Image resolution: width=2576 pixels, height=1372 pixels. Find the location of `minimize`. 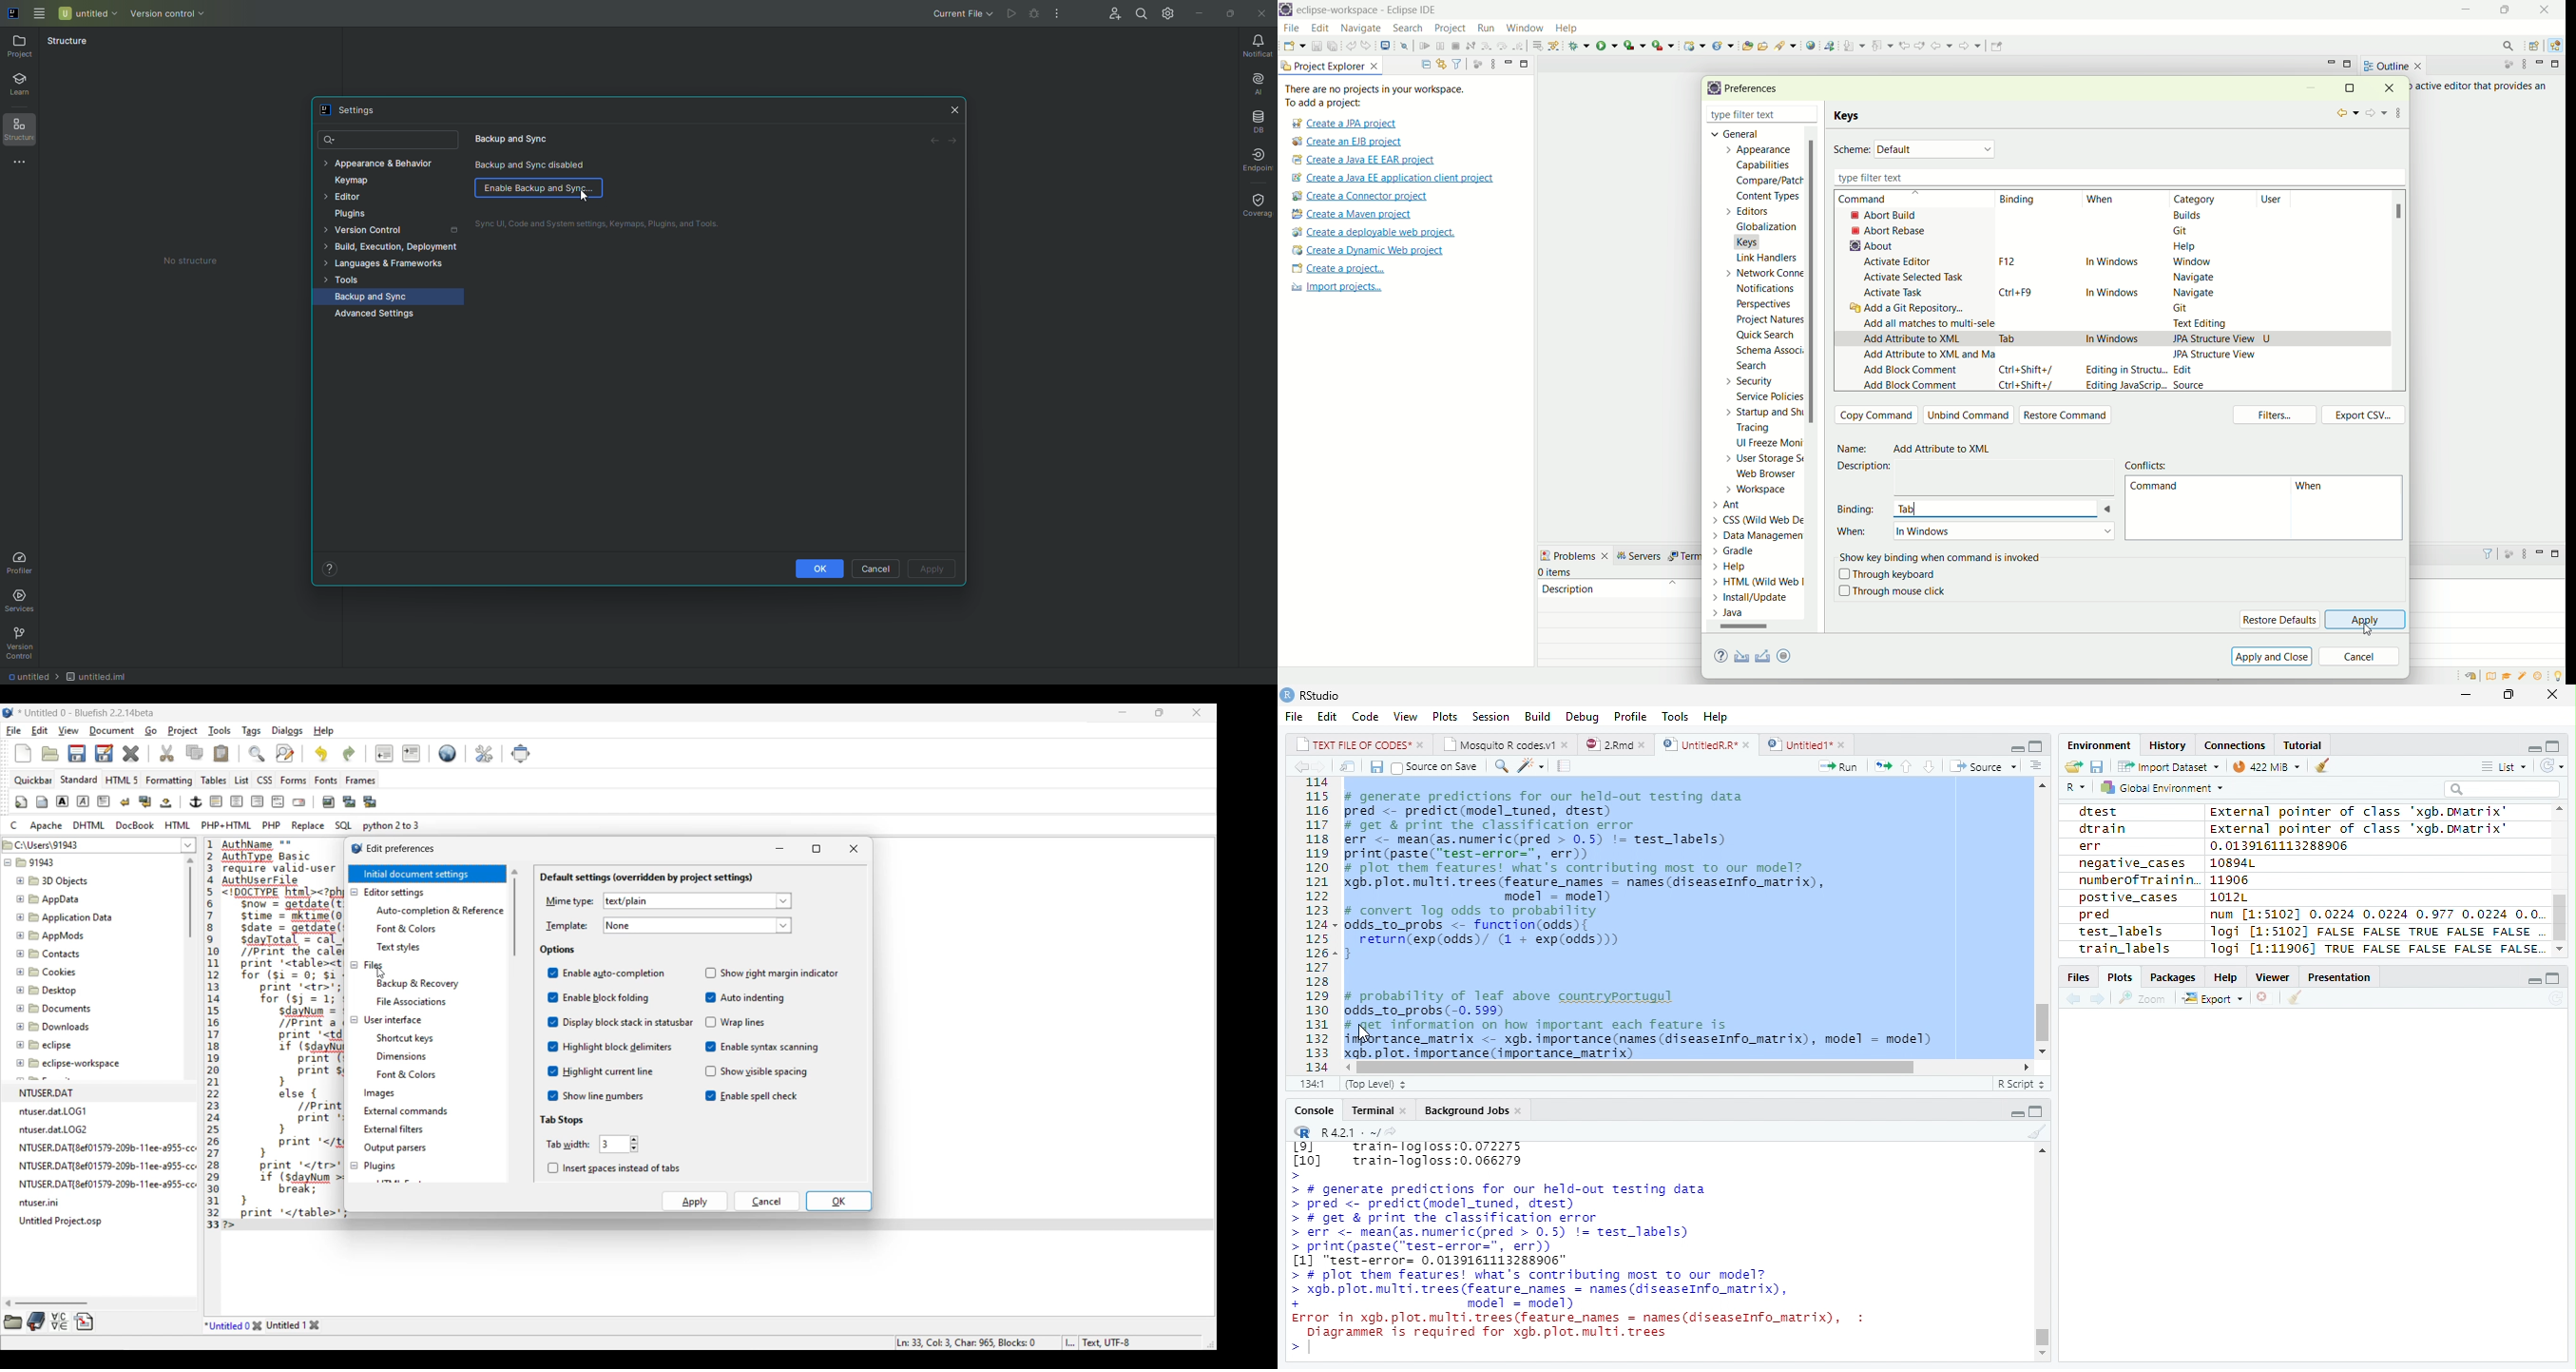

minimize is located at coordinates (1508, 62).